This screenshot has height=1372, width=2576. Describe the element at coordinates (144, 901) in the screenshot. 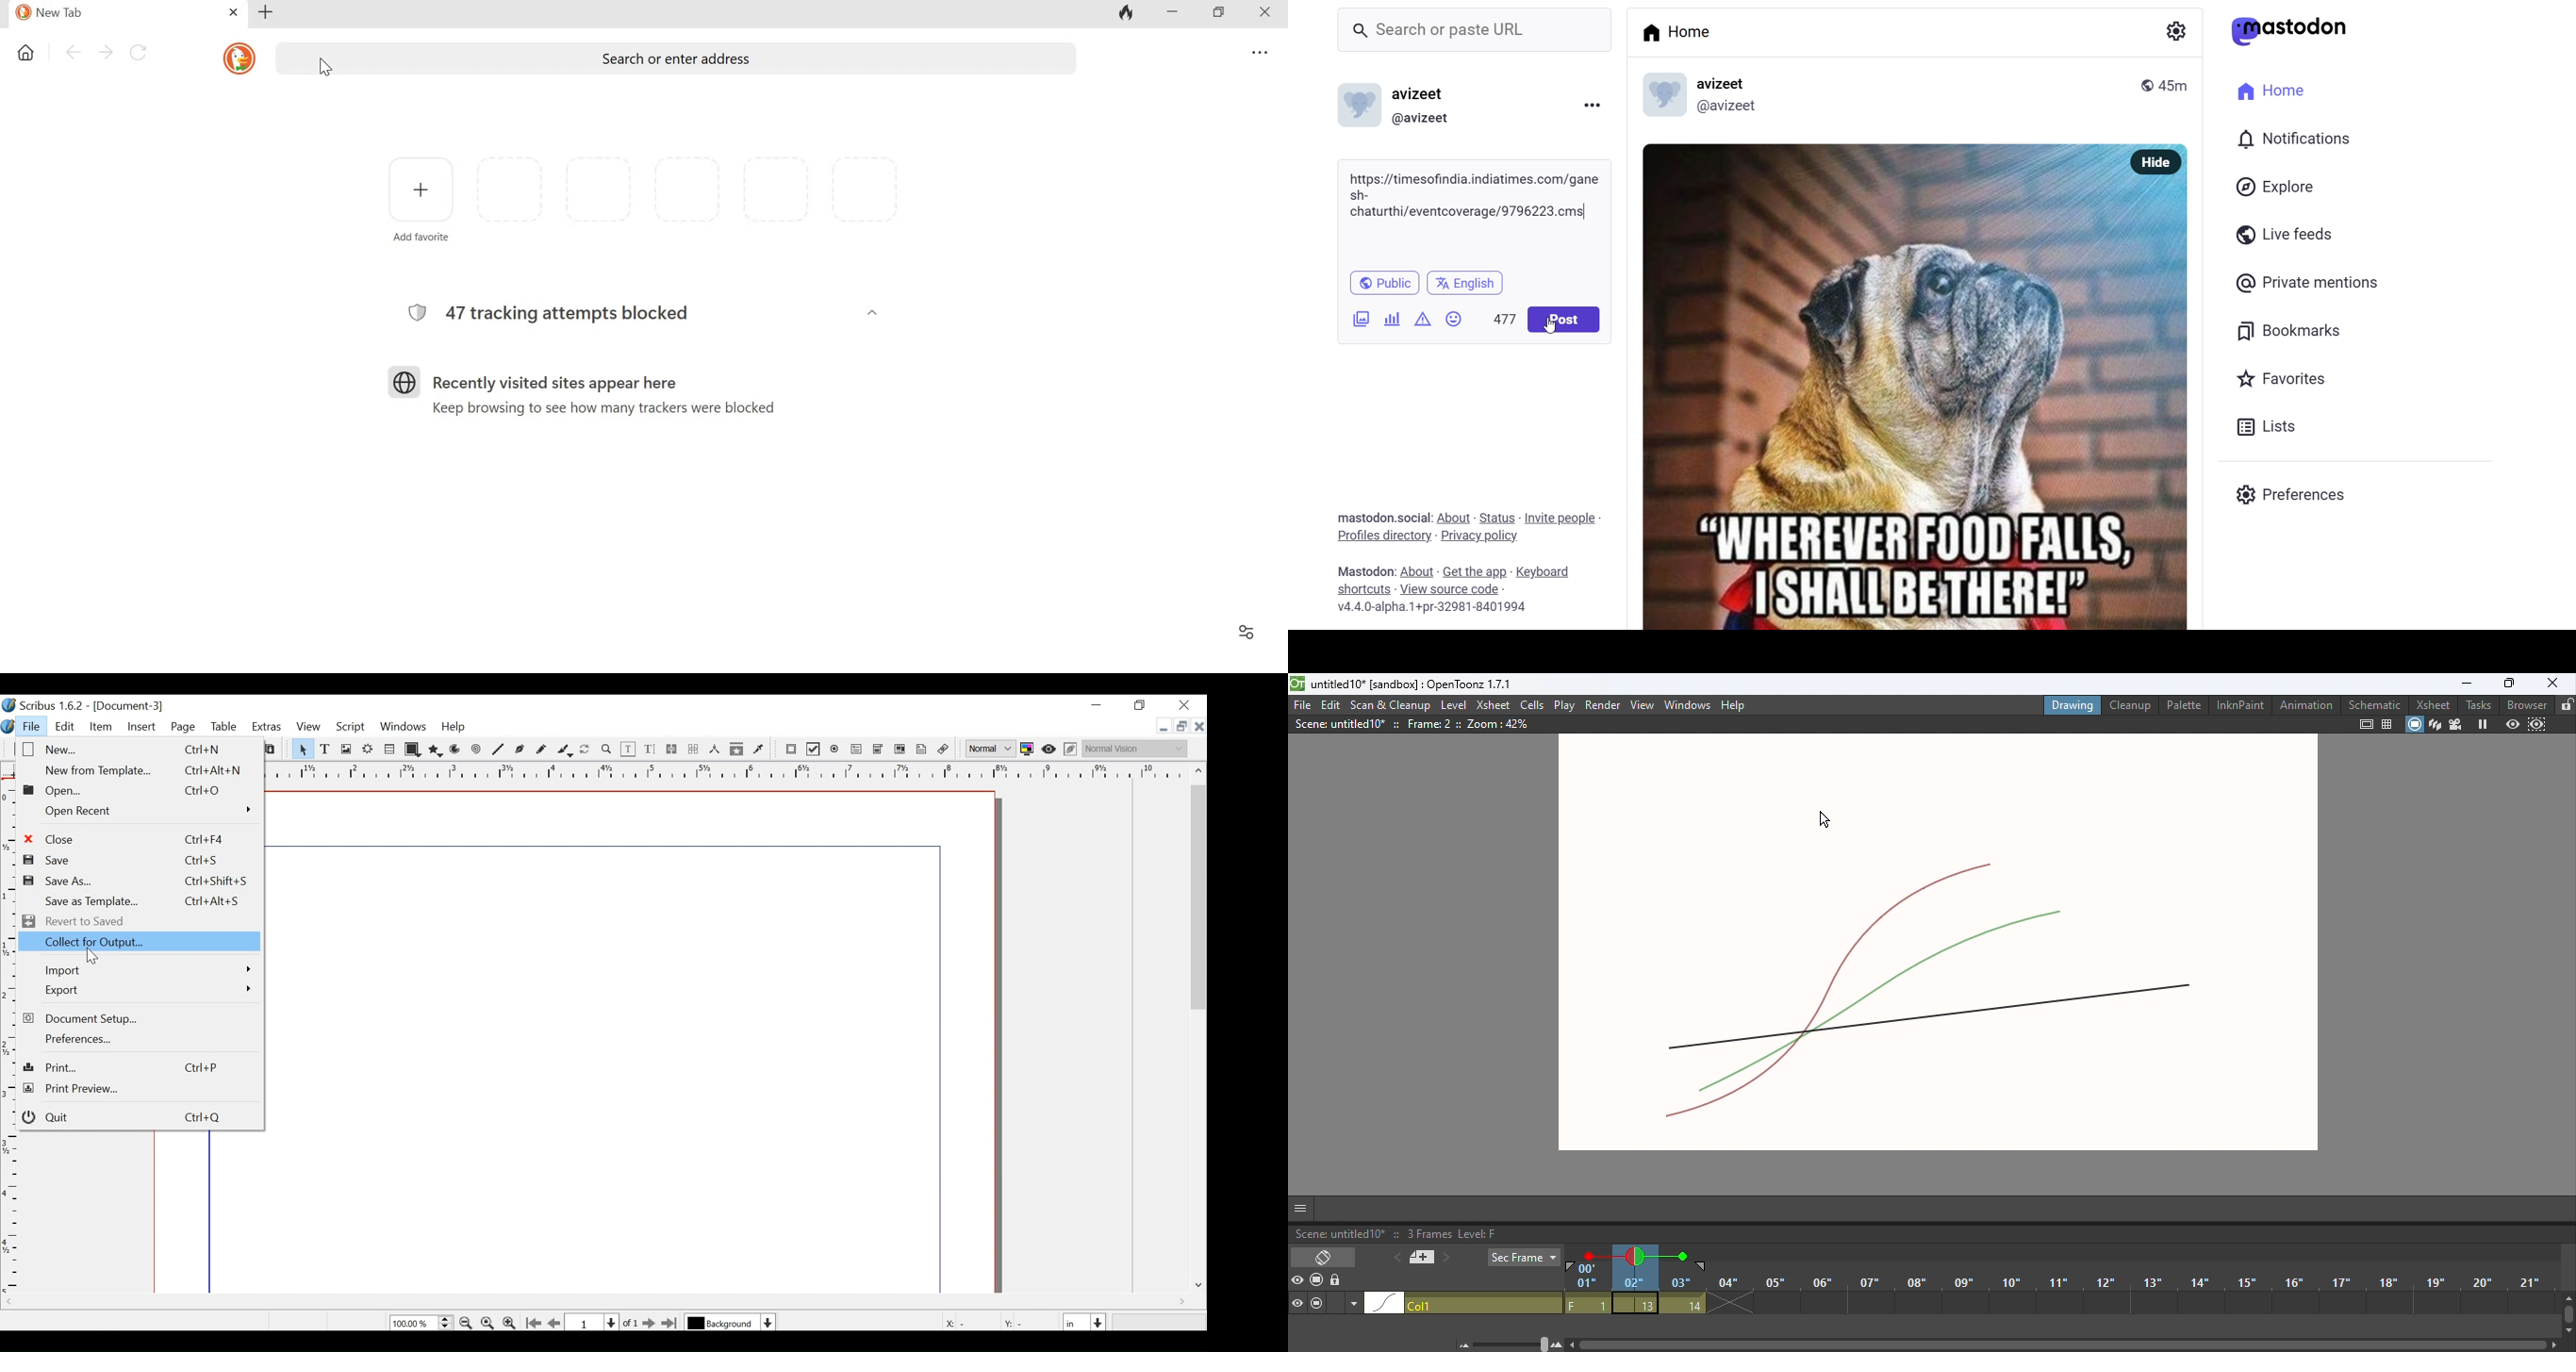

I see `Save As Template` at that location.